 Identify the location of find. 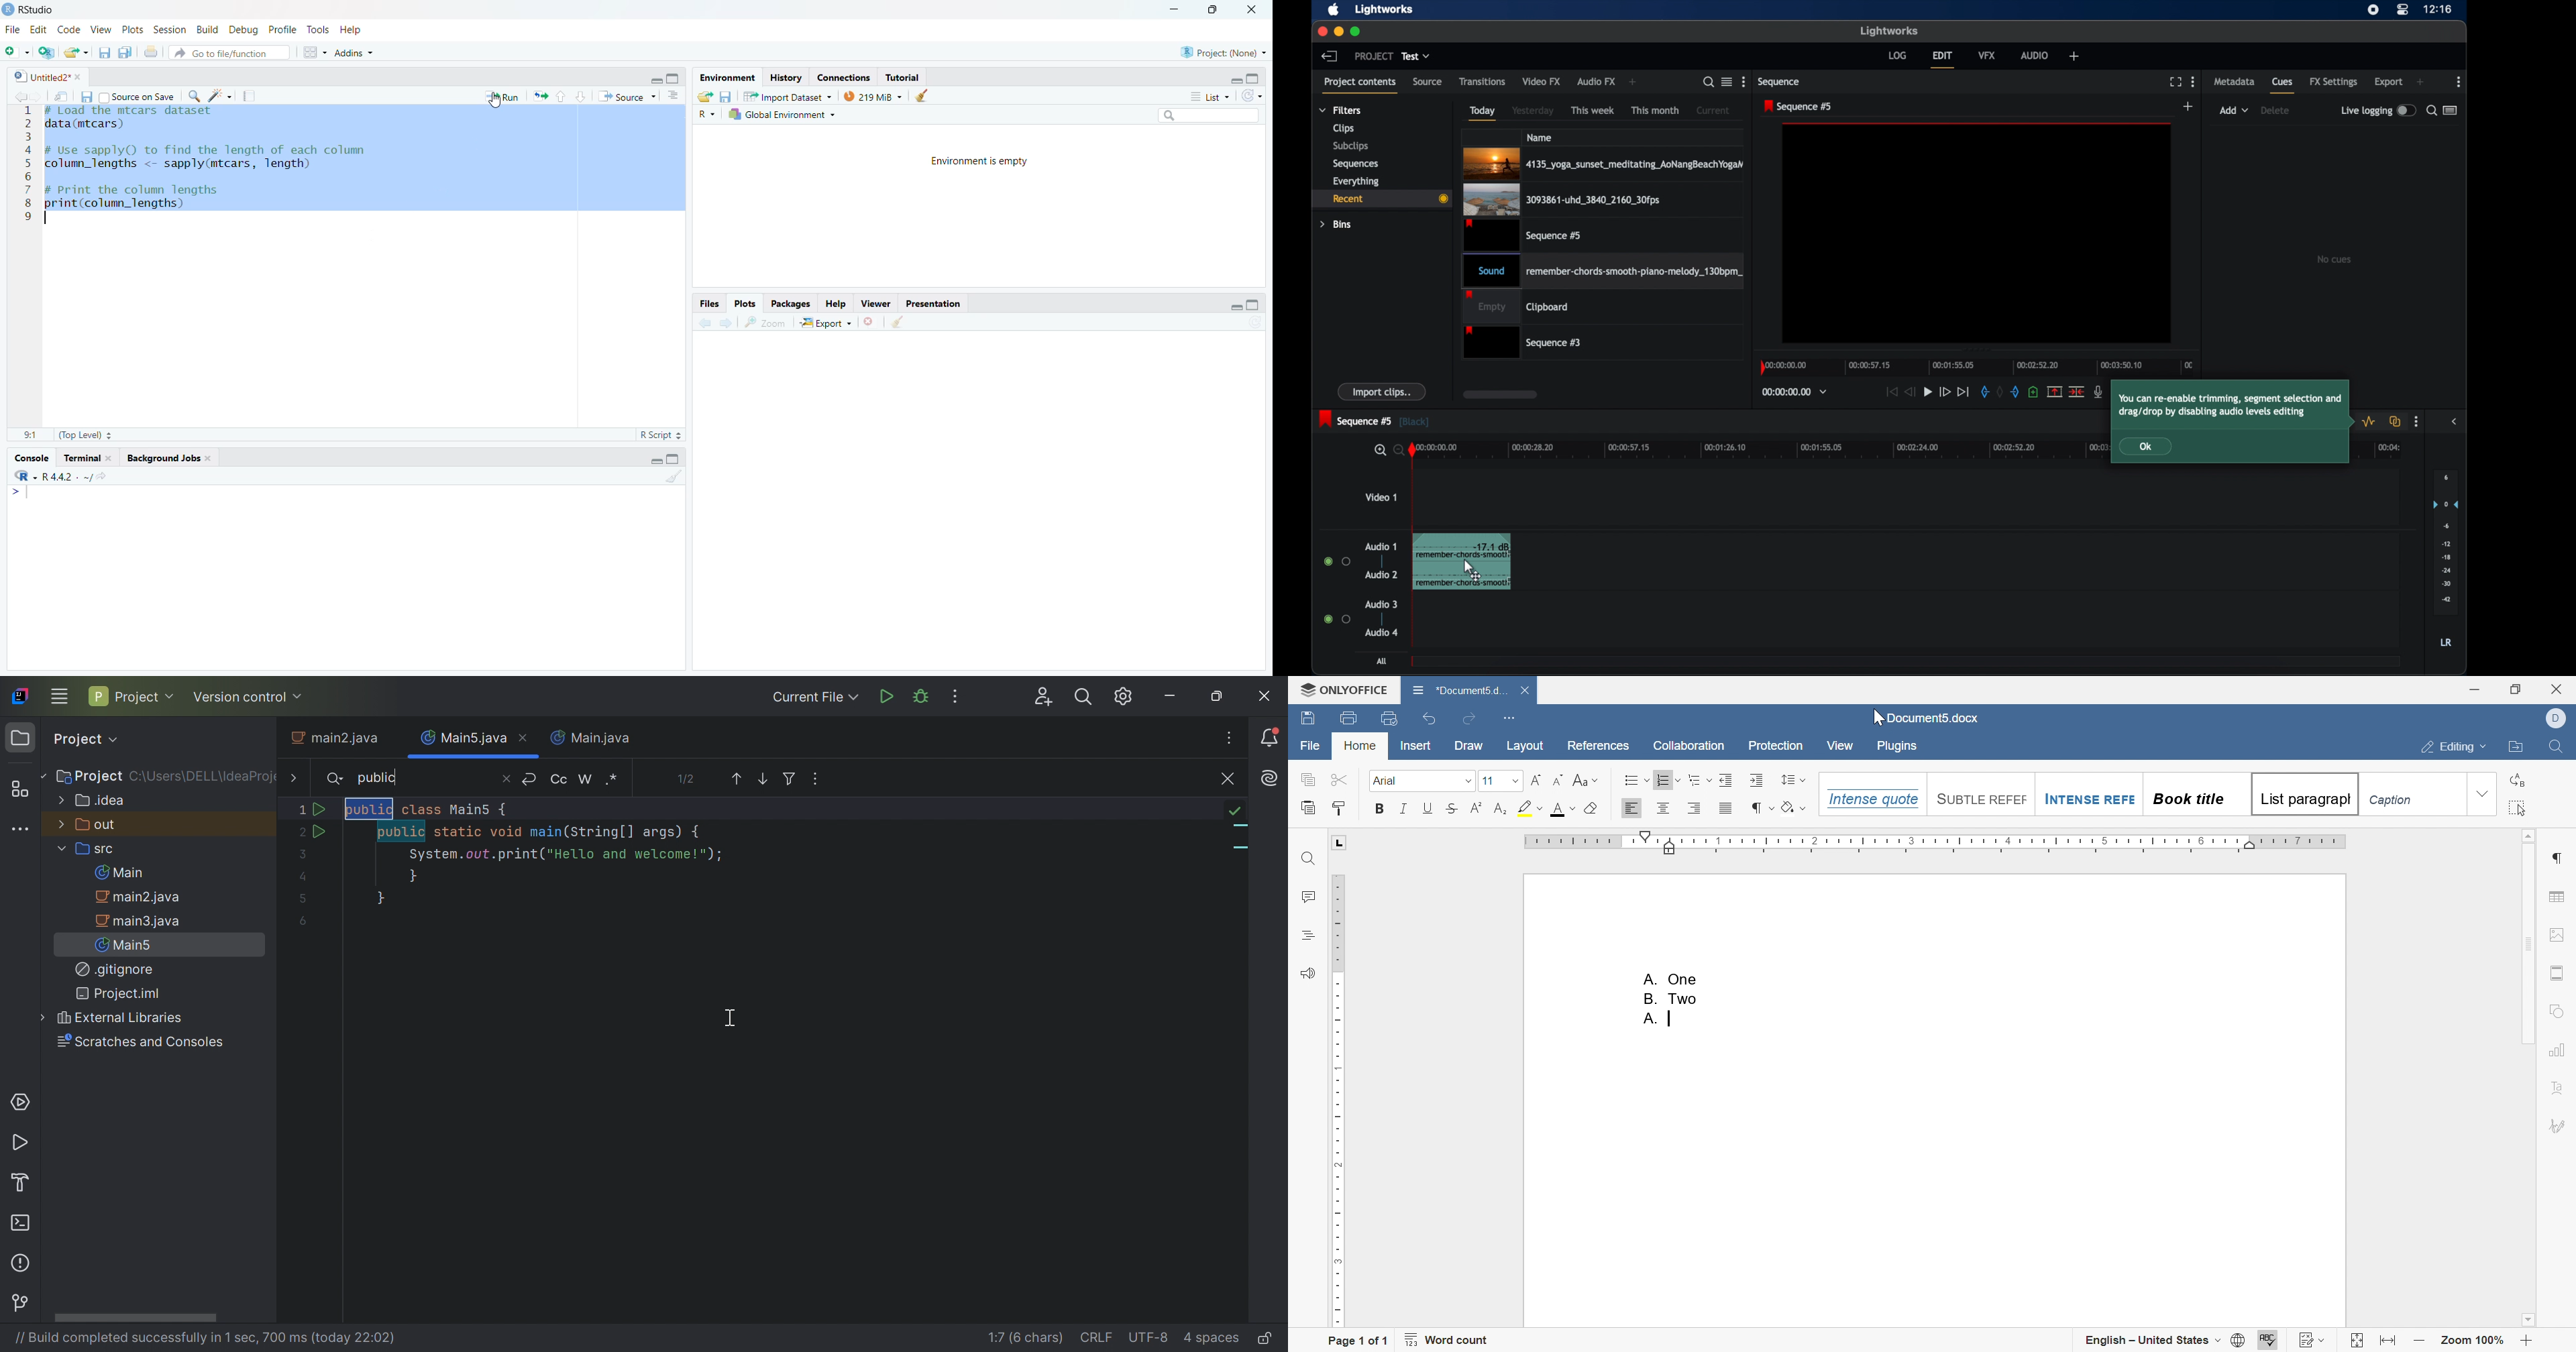
(2562, 746).